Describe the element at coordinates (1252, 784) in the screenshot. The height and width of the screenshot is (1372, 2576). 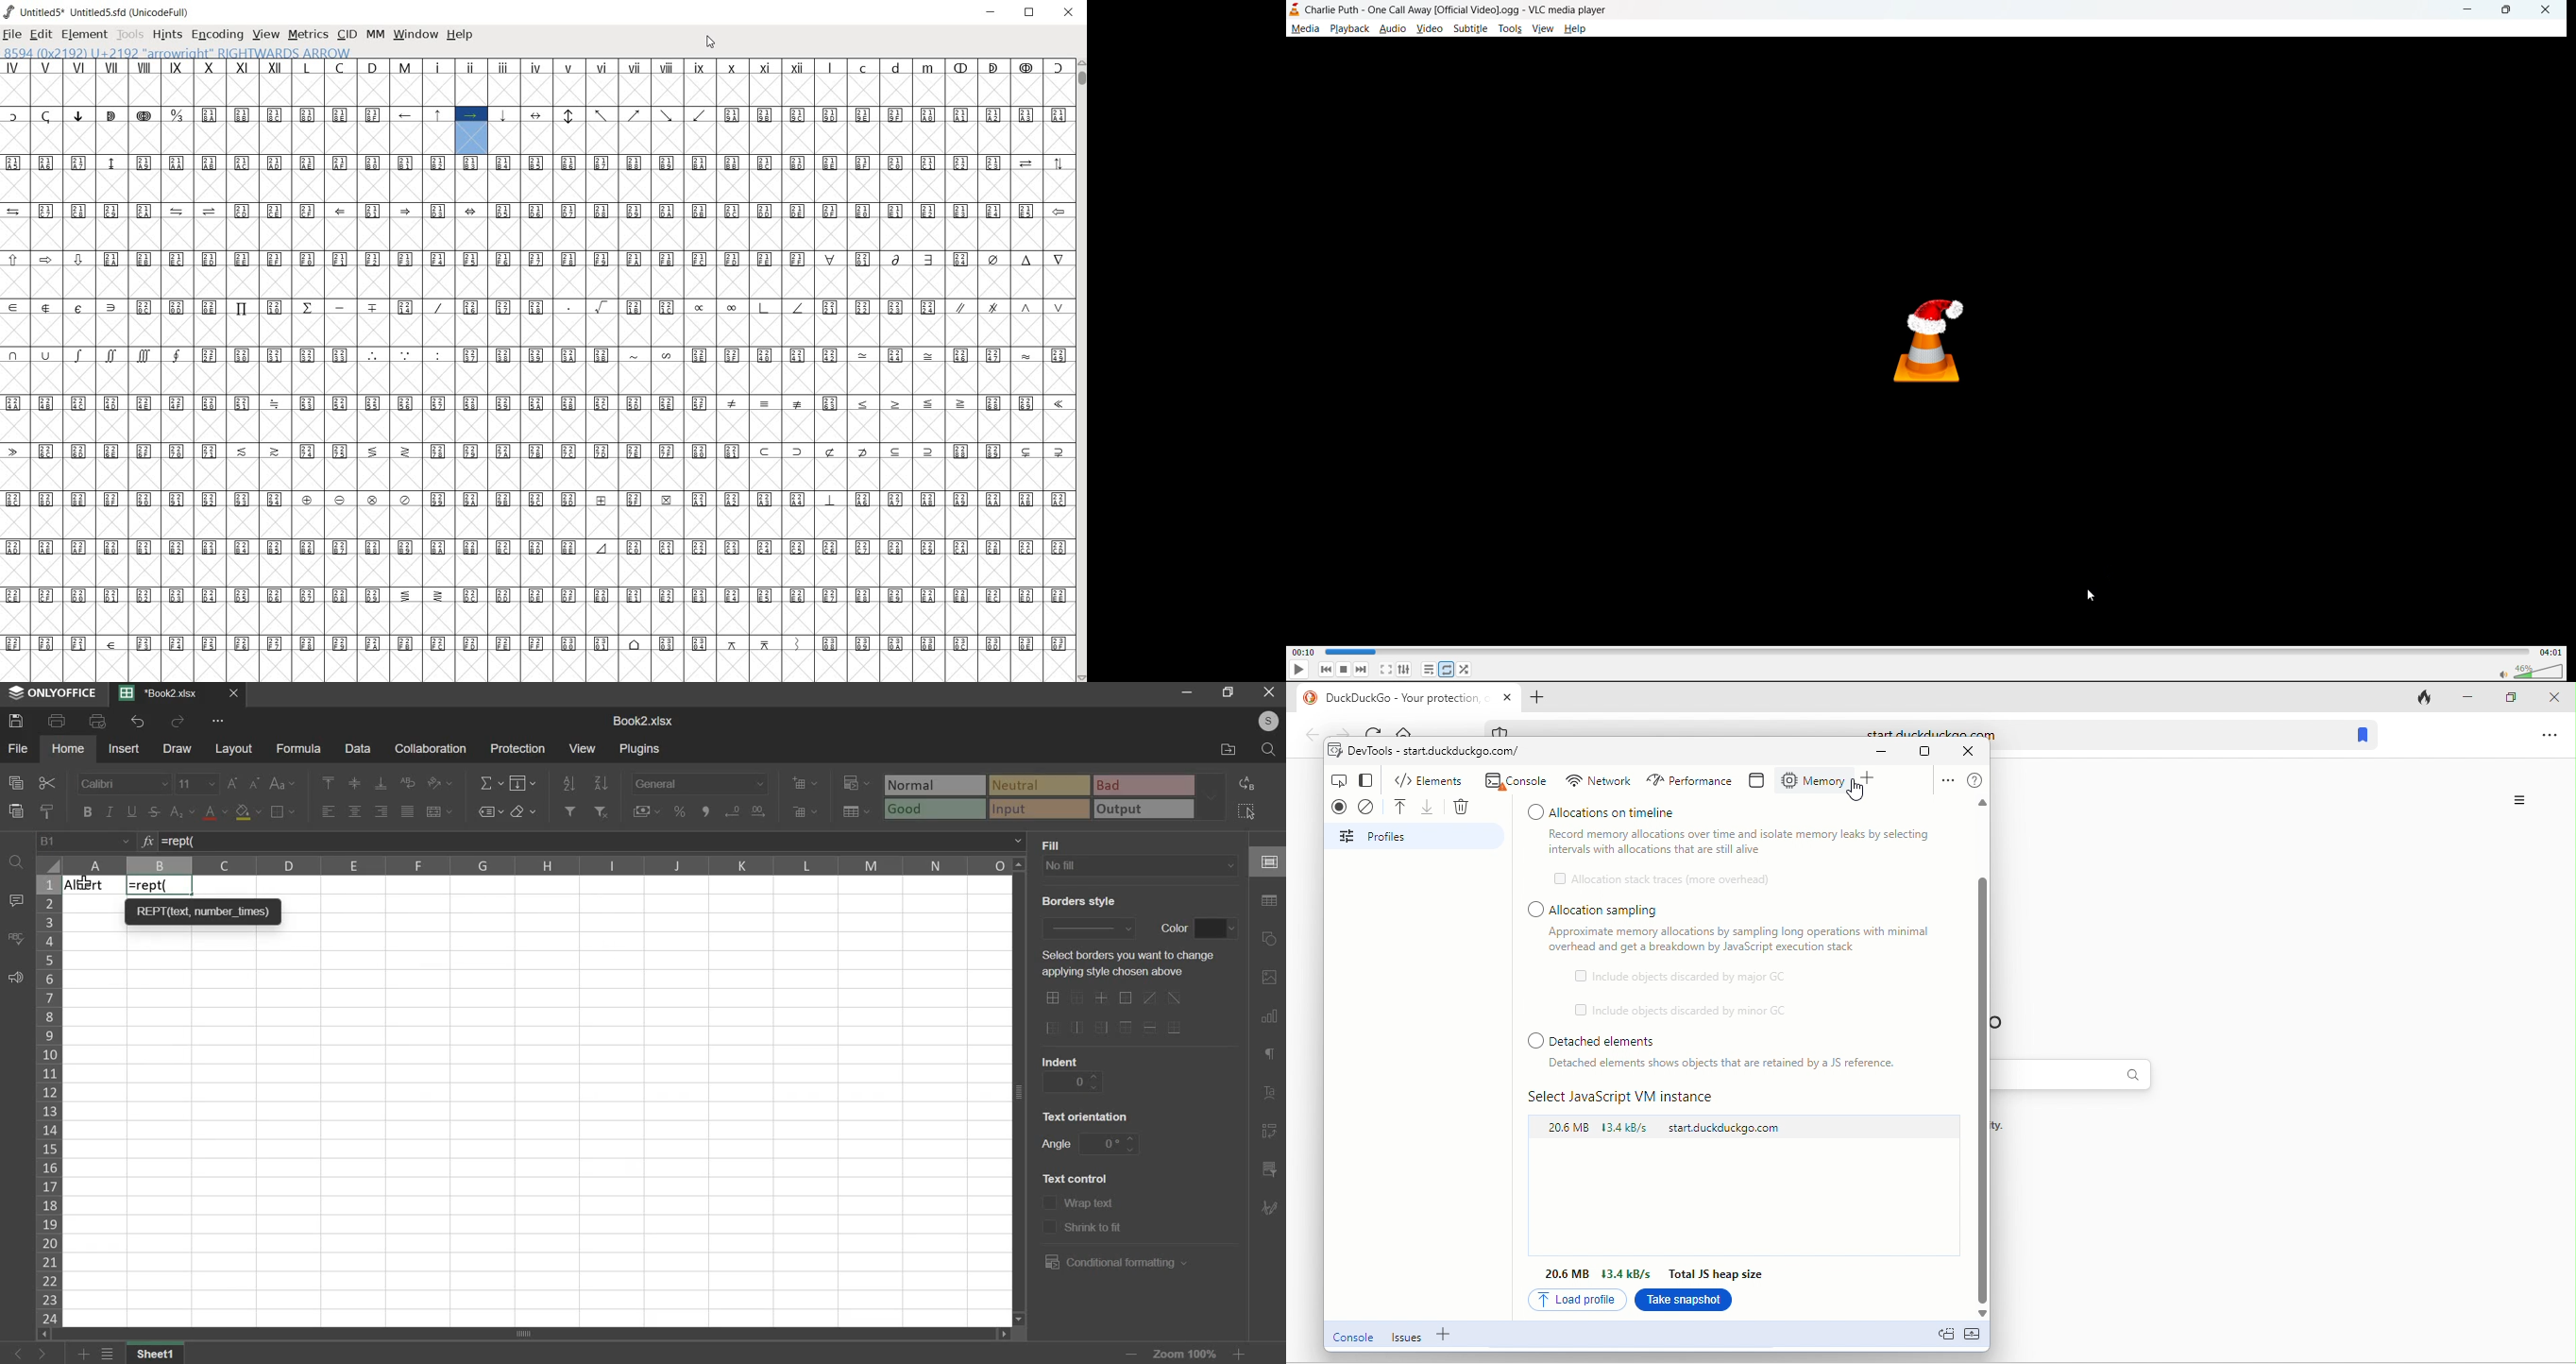
I see `replace` at that location.